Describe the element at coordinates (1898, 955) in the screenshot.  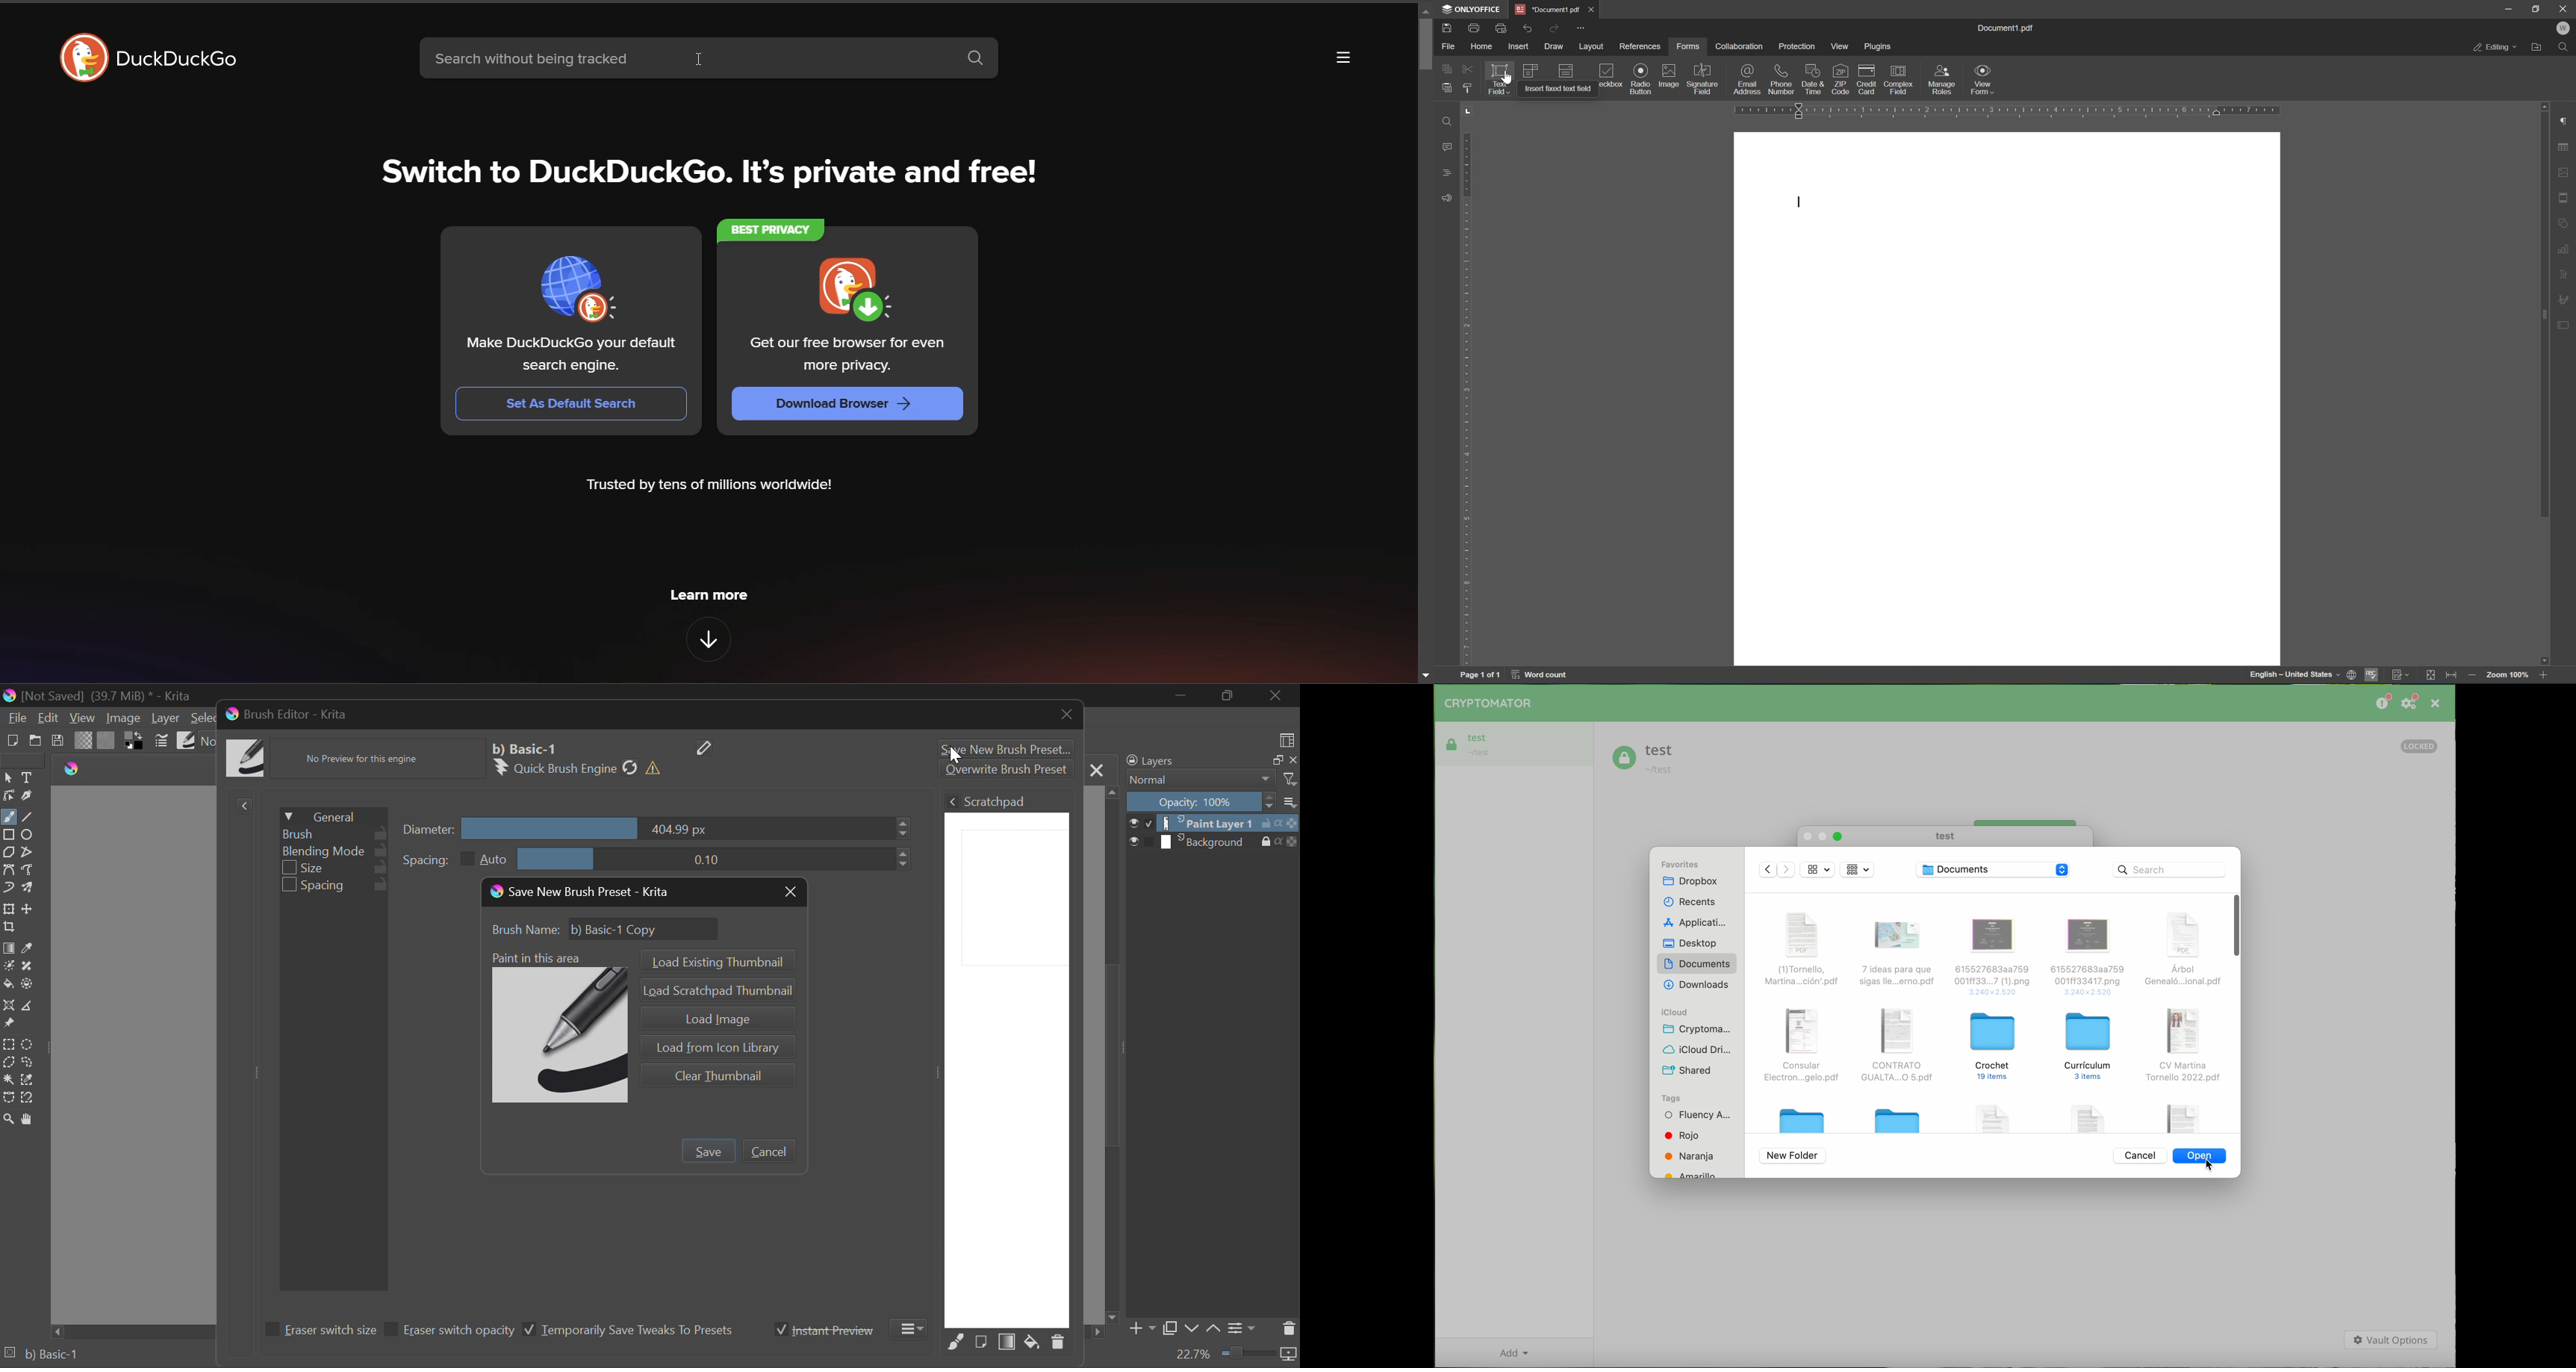
I see `pdf file` at that location.